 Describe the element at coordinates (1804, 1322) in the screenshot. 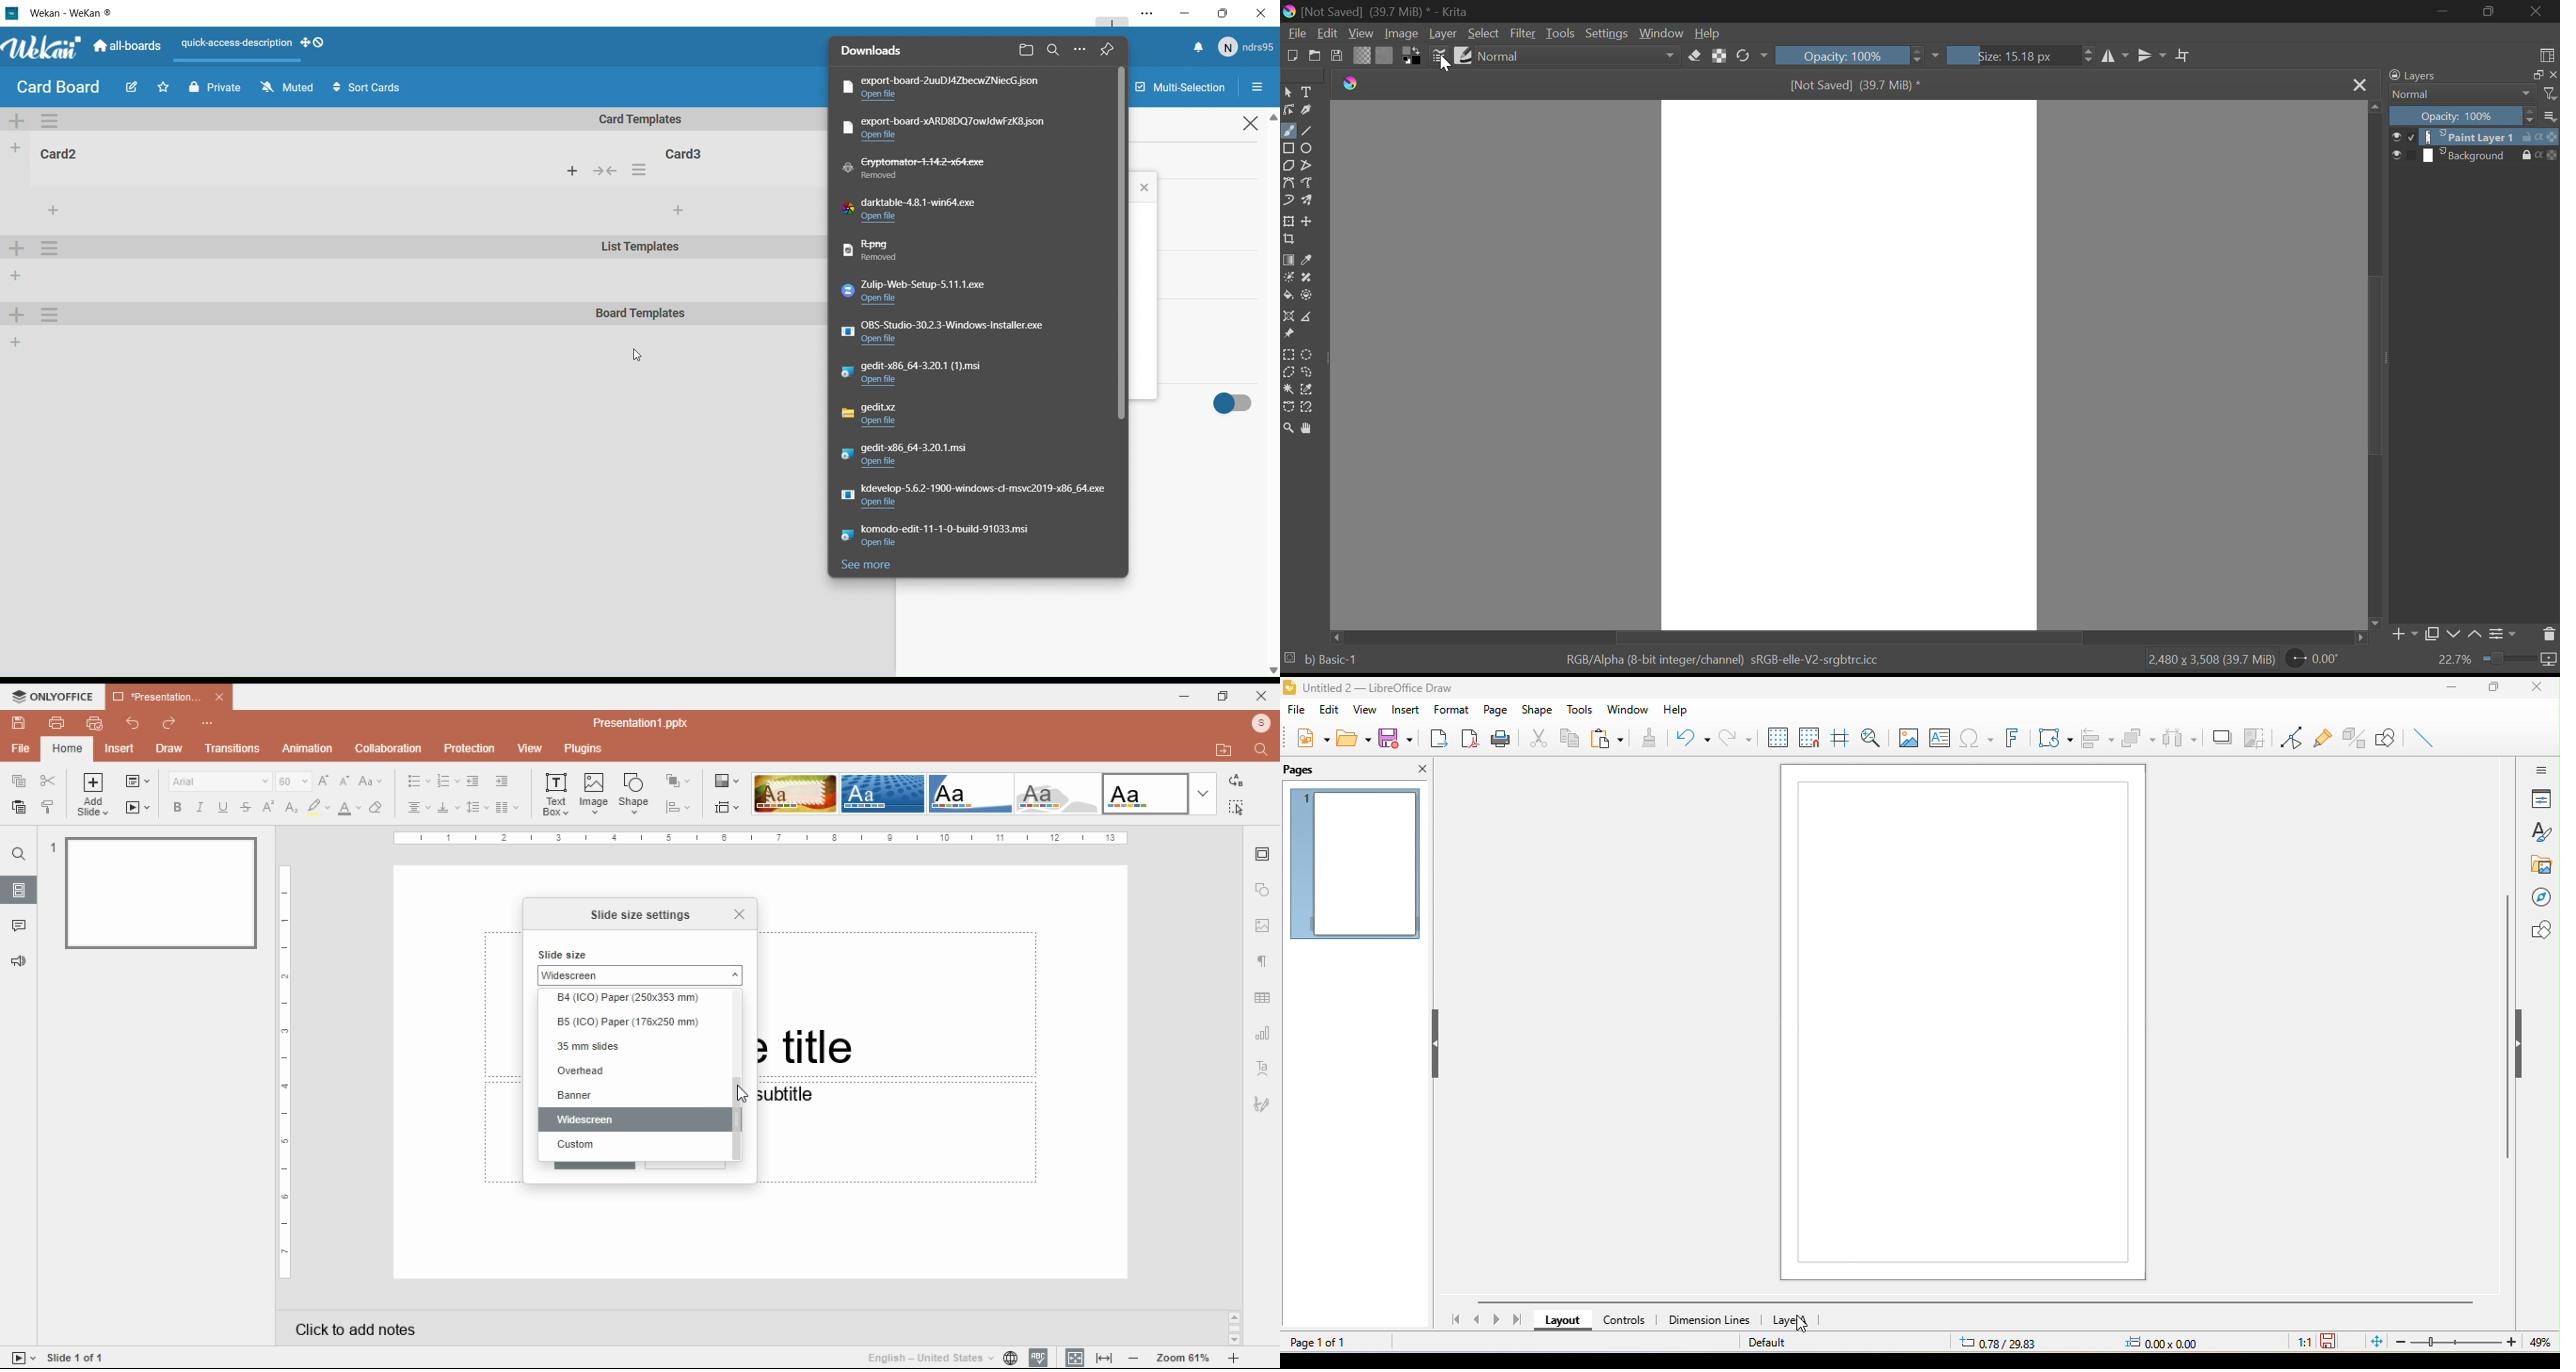

I see `layer` at that location.